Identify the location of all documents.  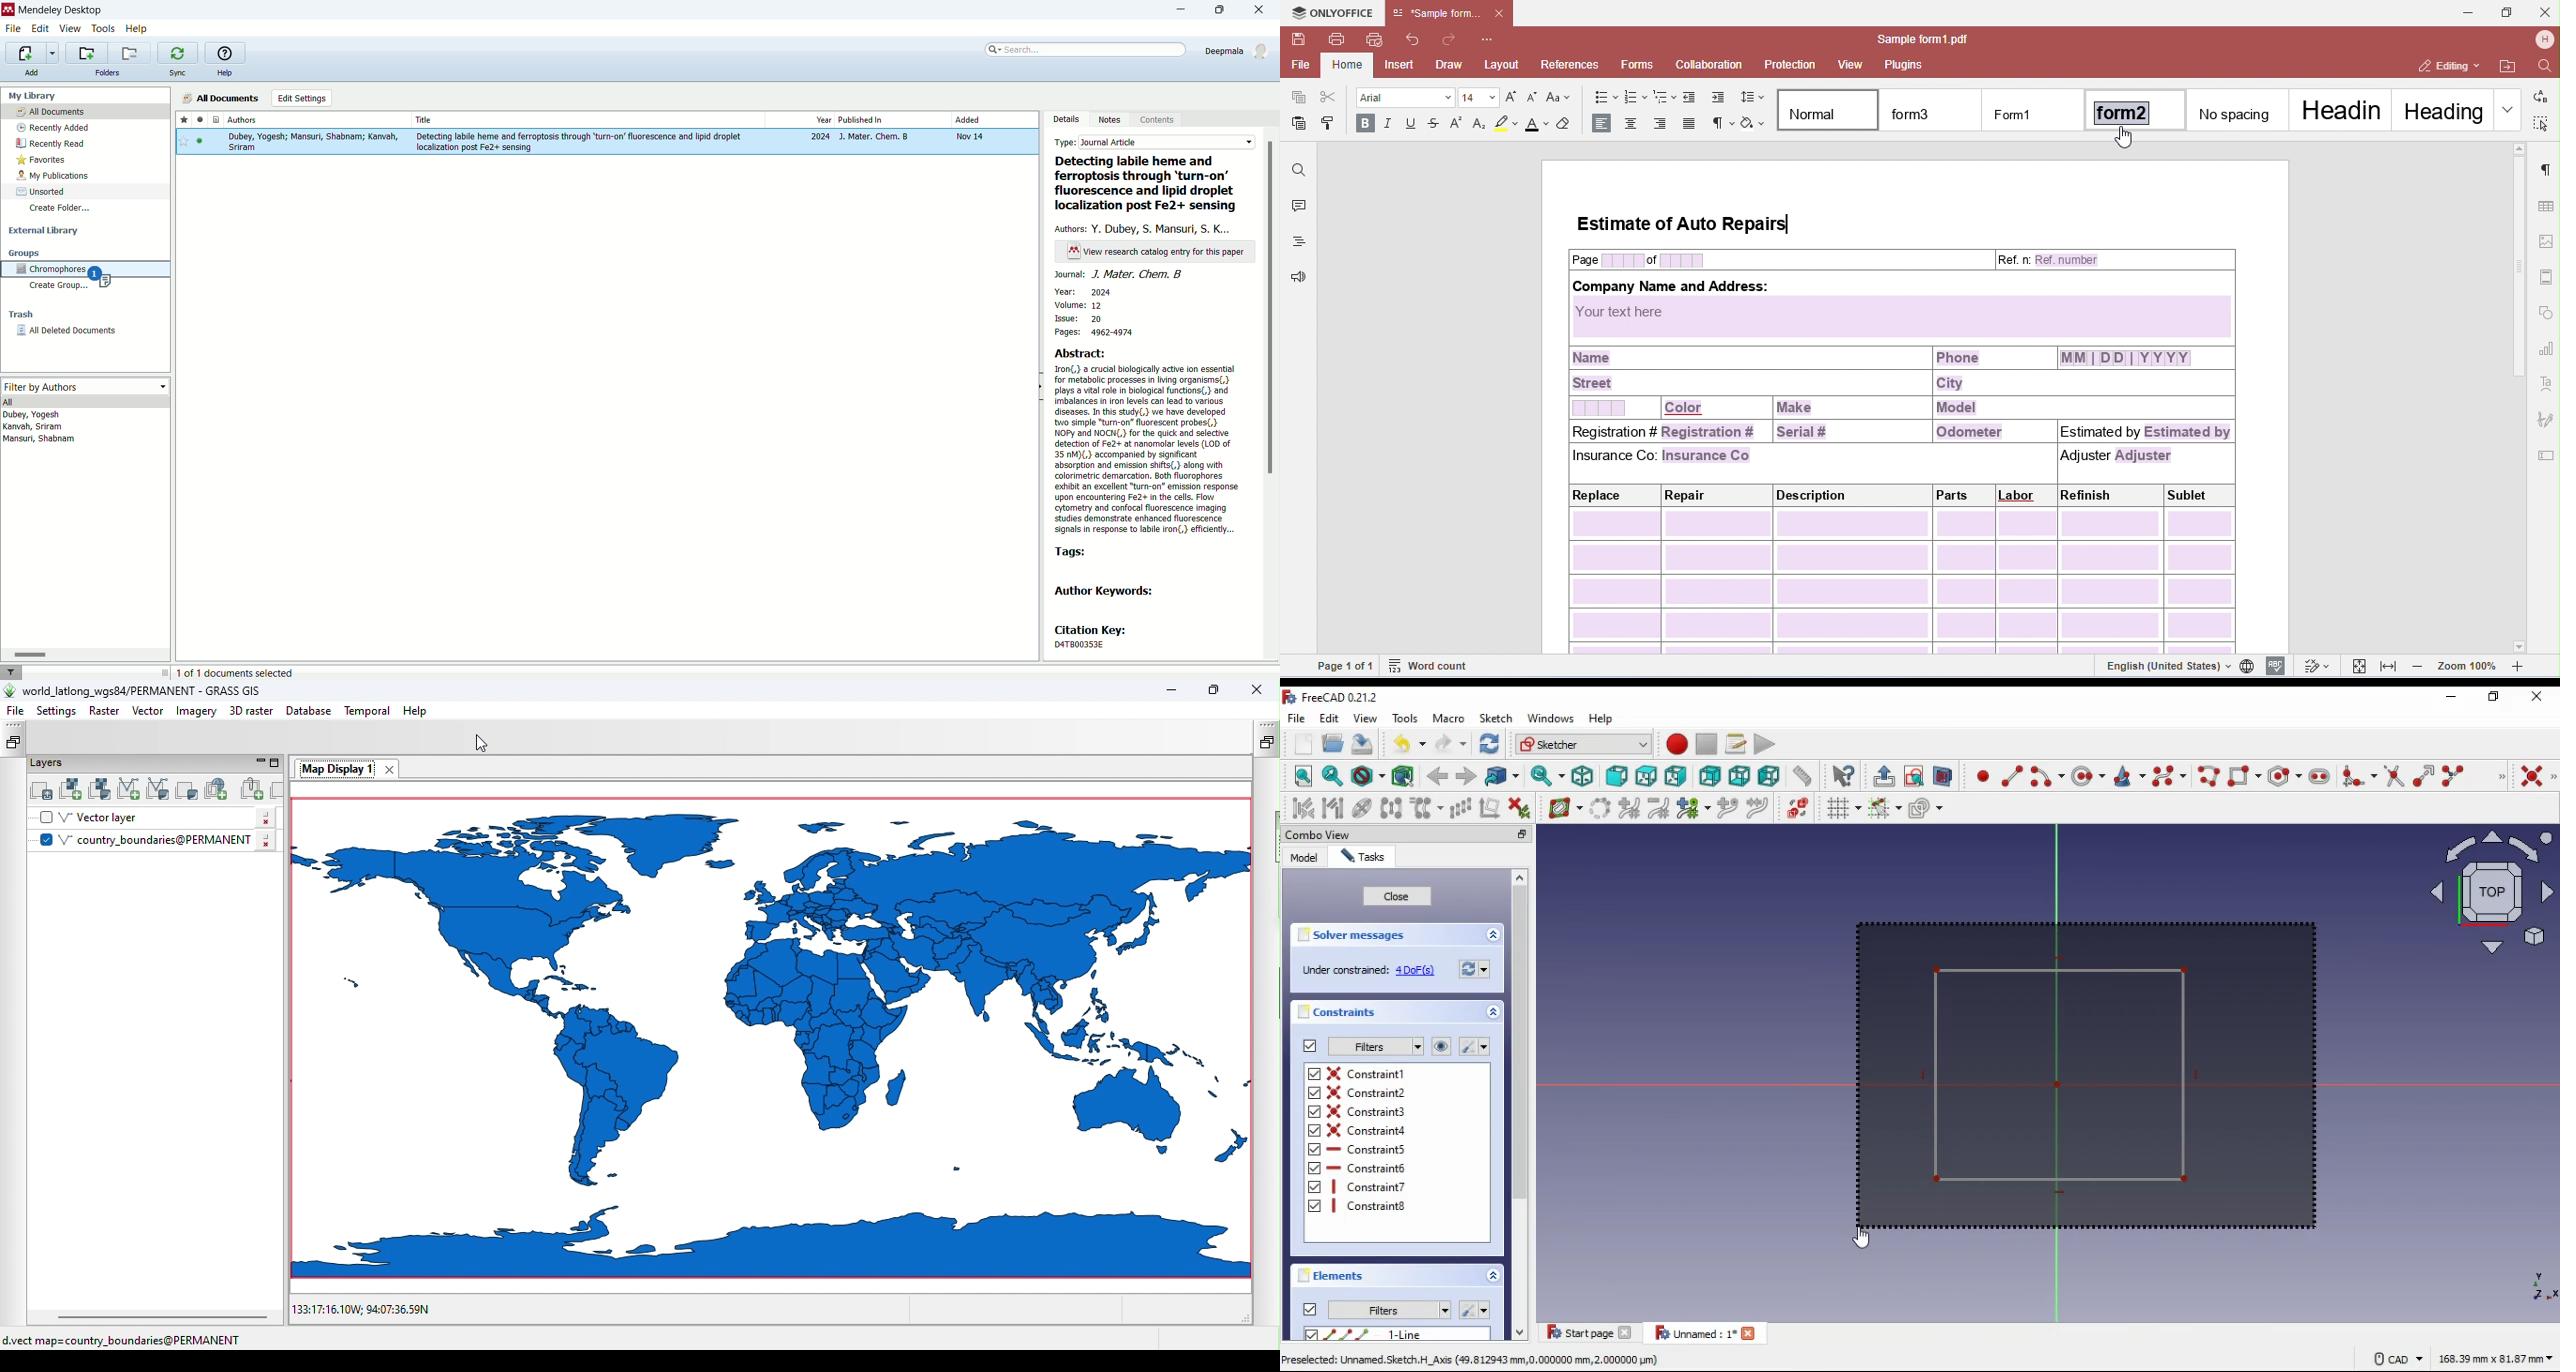
(85, 112).